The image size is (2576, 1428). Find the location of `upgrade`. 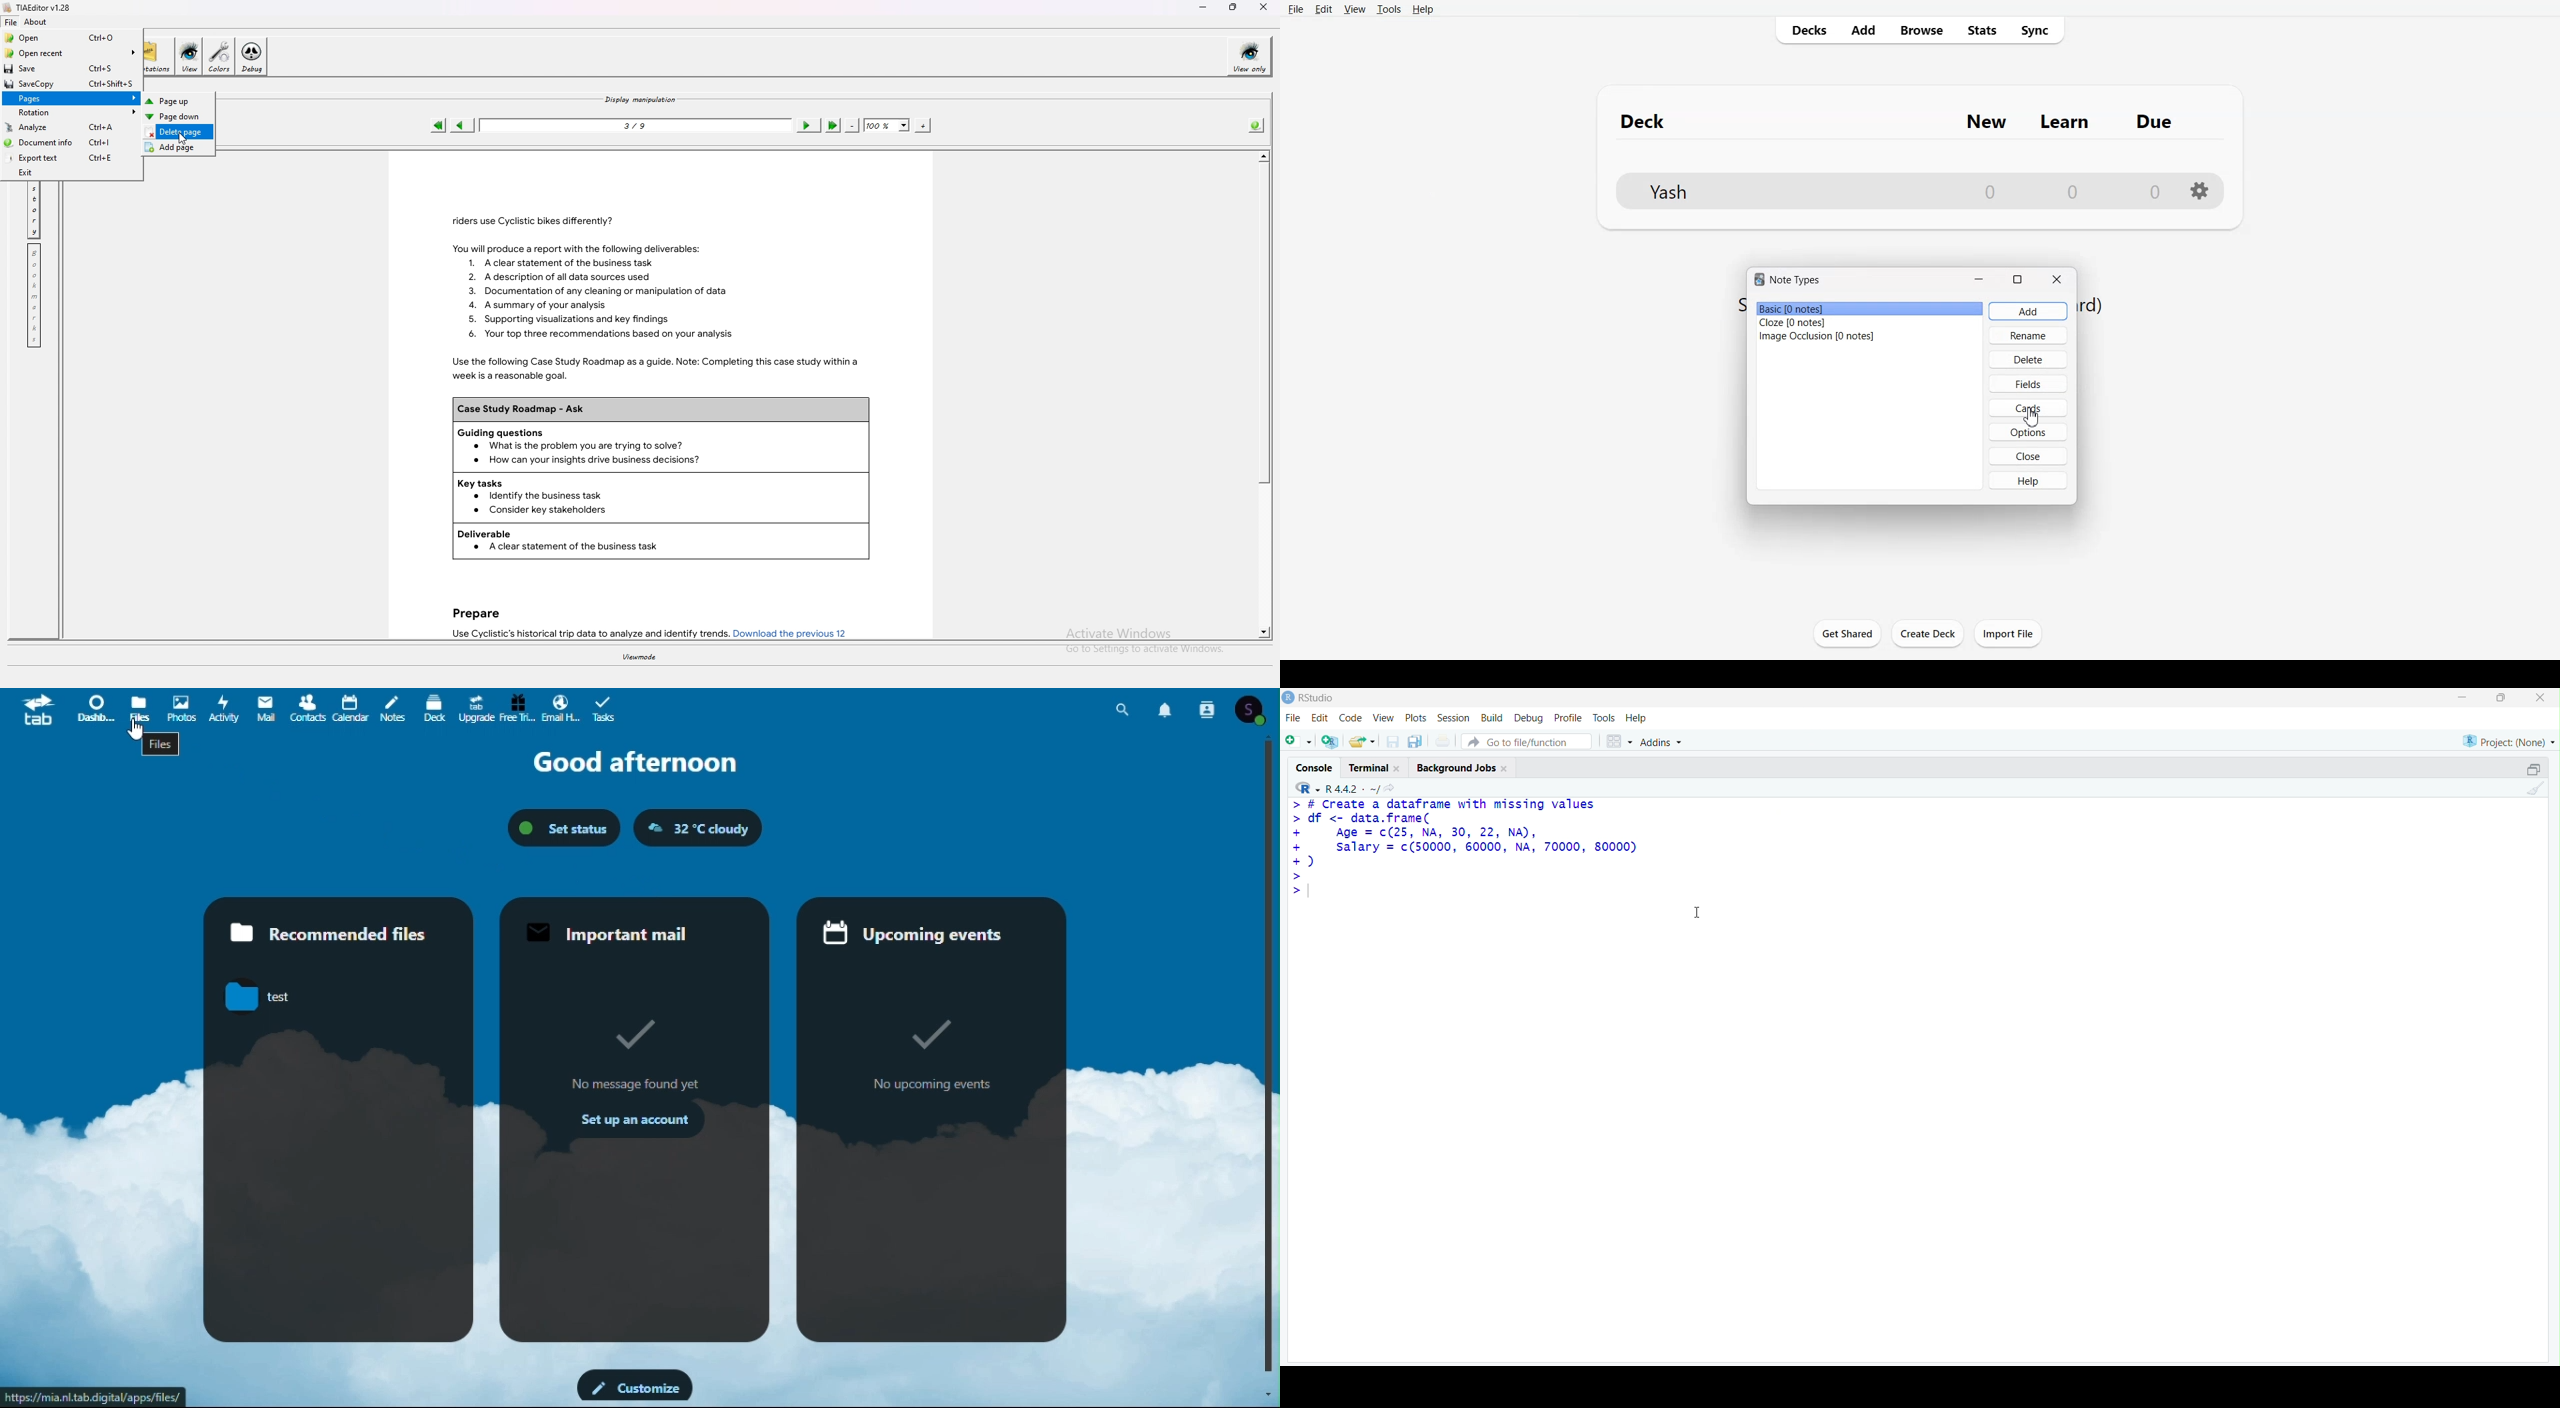

upgrade is located at coordinates (475, 707).